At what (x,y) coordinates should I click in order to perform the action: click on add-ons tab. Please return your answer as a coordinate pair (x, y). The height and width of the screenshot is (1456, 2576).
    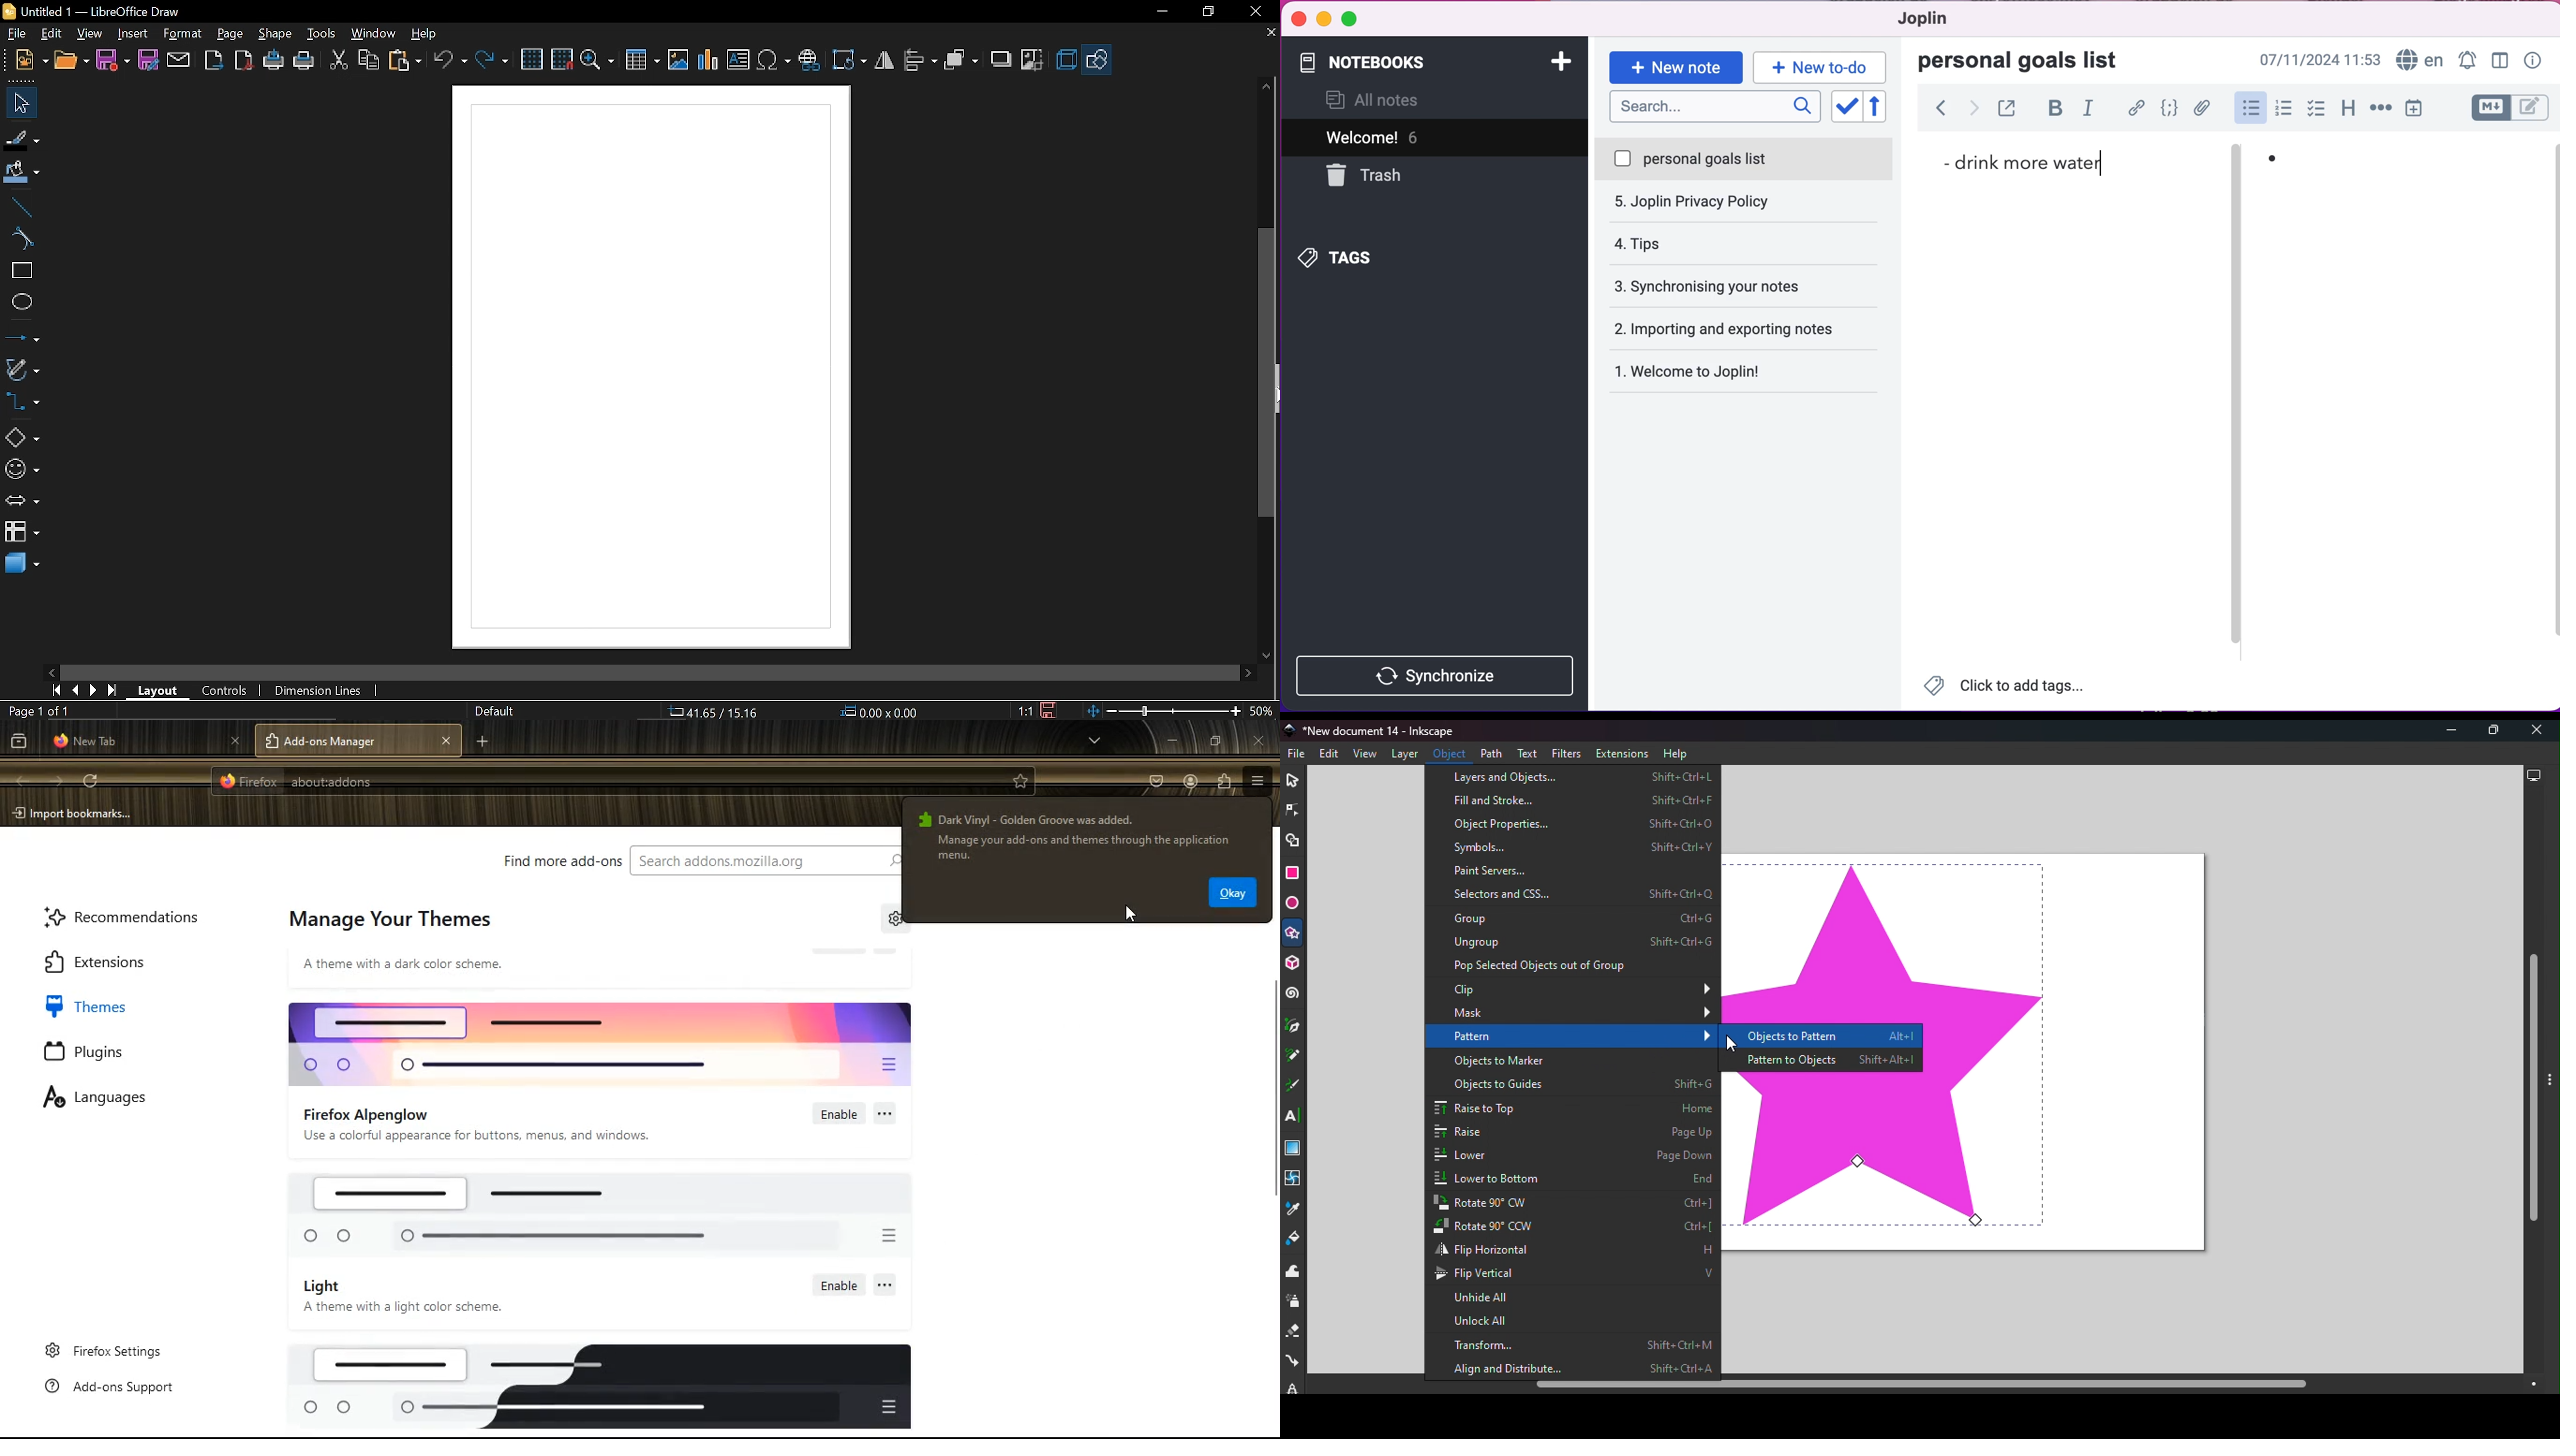
    Looking at the image, I should click on (359, 741).